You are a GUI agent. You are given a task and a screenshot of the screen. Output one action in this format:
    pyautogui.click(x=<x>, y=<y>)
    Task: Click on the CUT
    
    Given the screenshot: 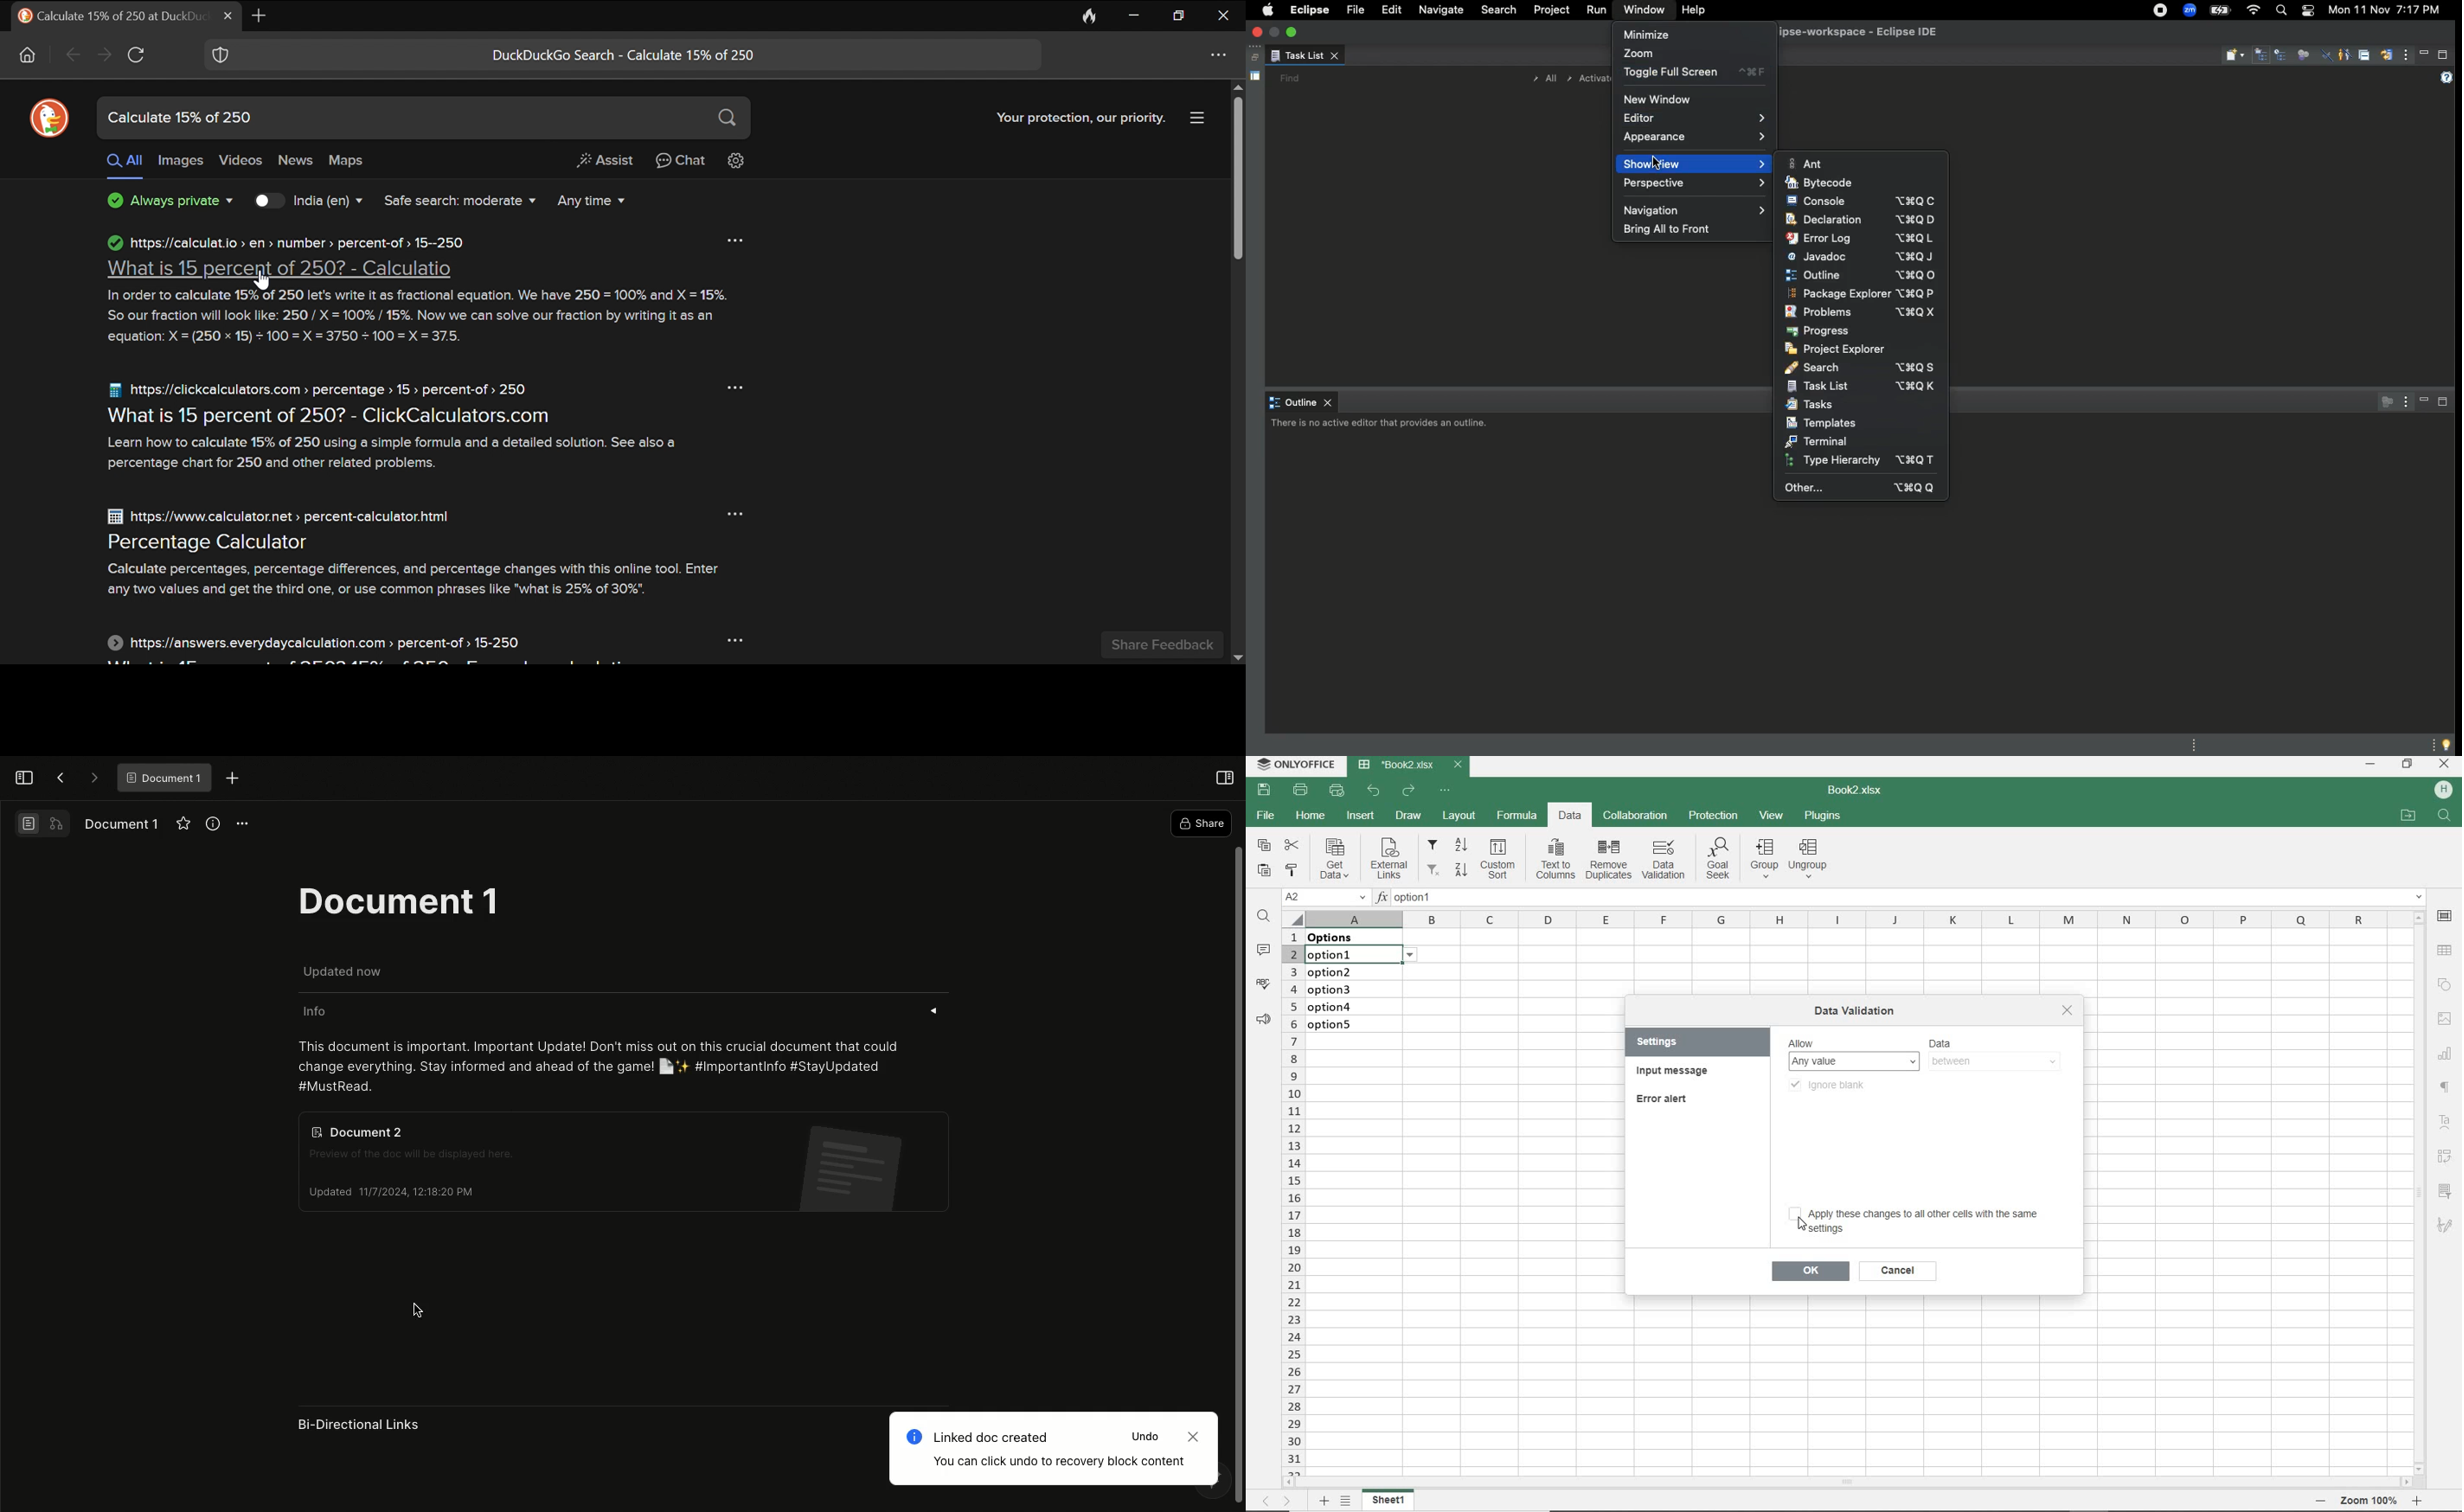 What is the action you would take?
    pyautogui.click(x=1291, y=844)
    